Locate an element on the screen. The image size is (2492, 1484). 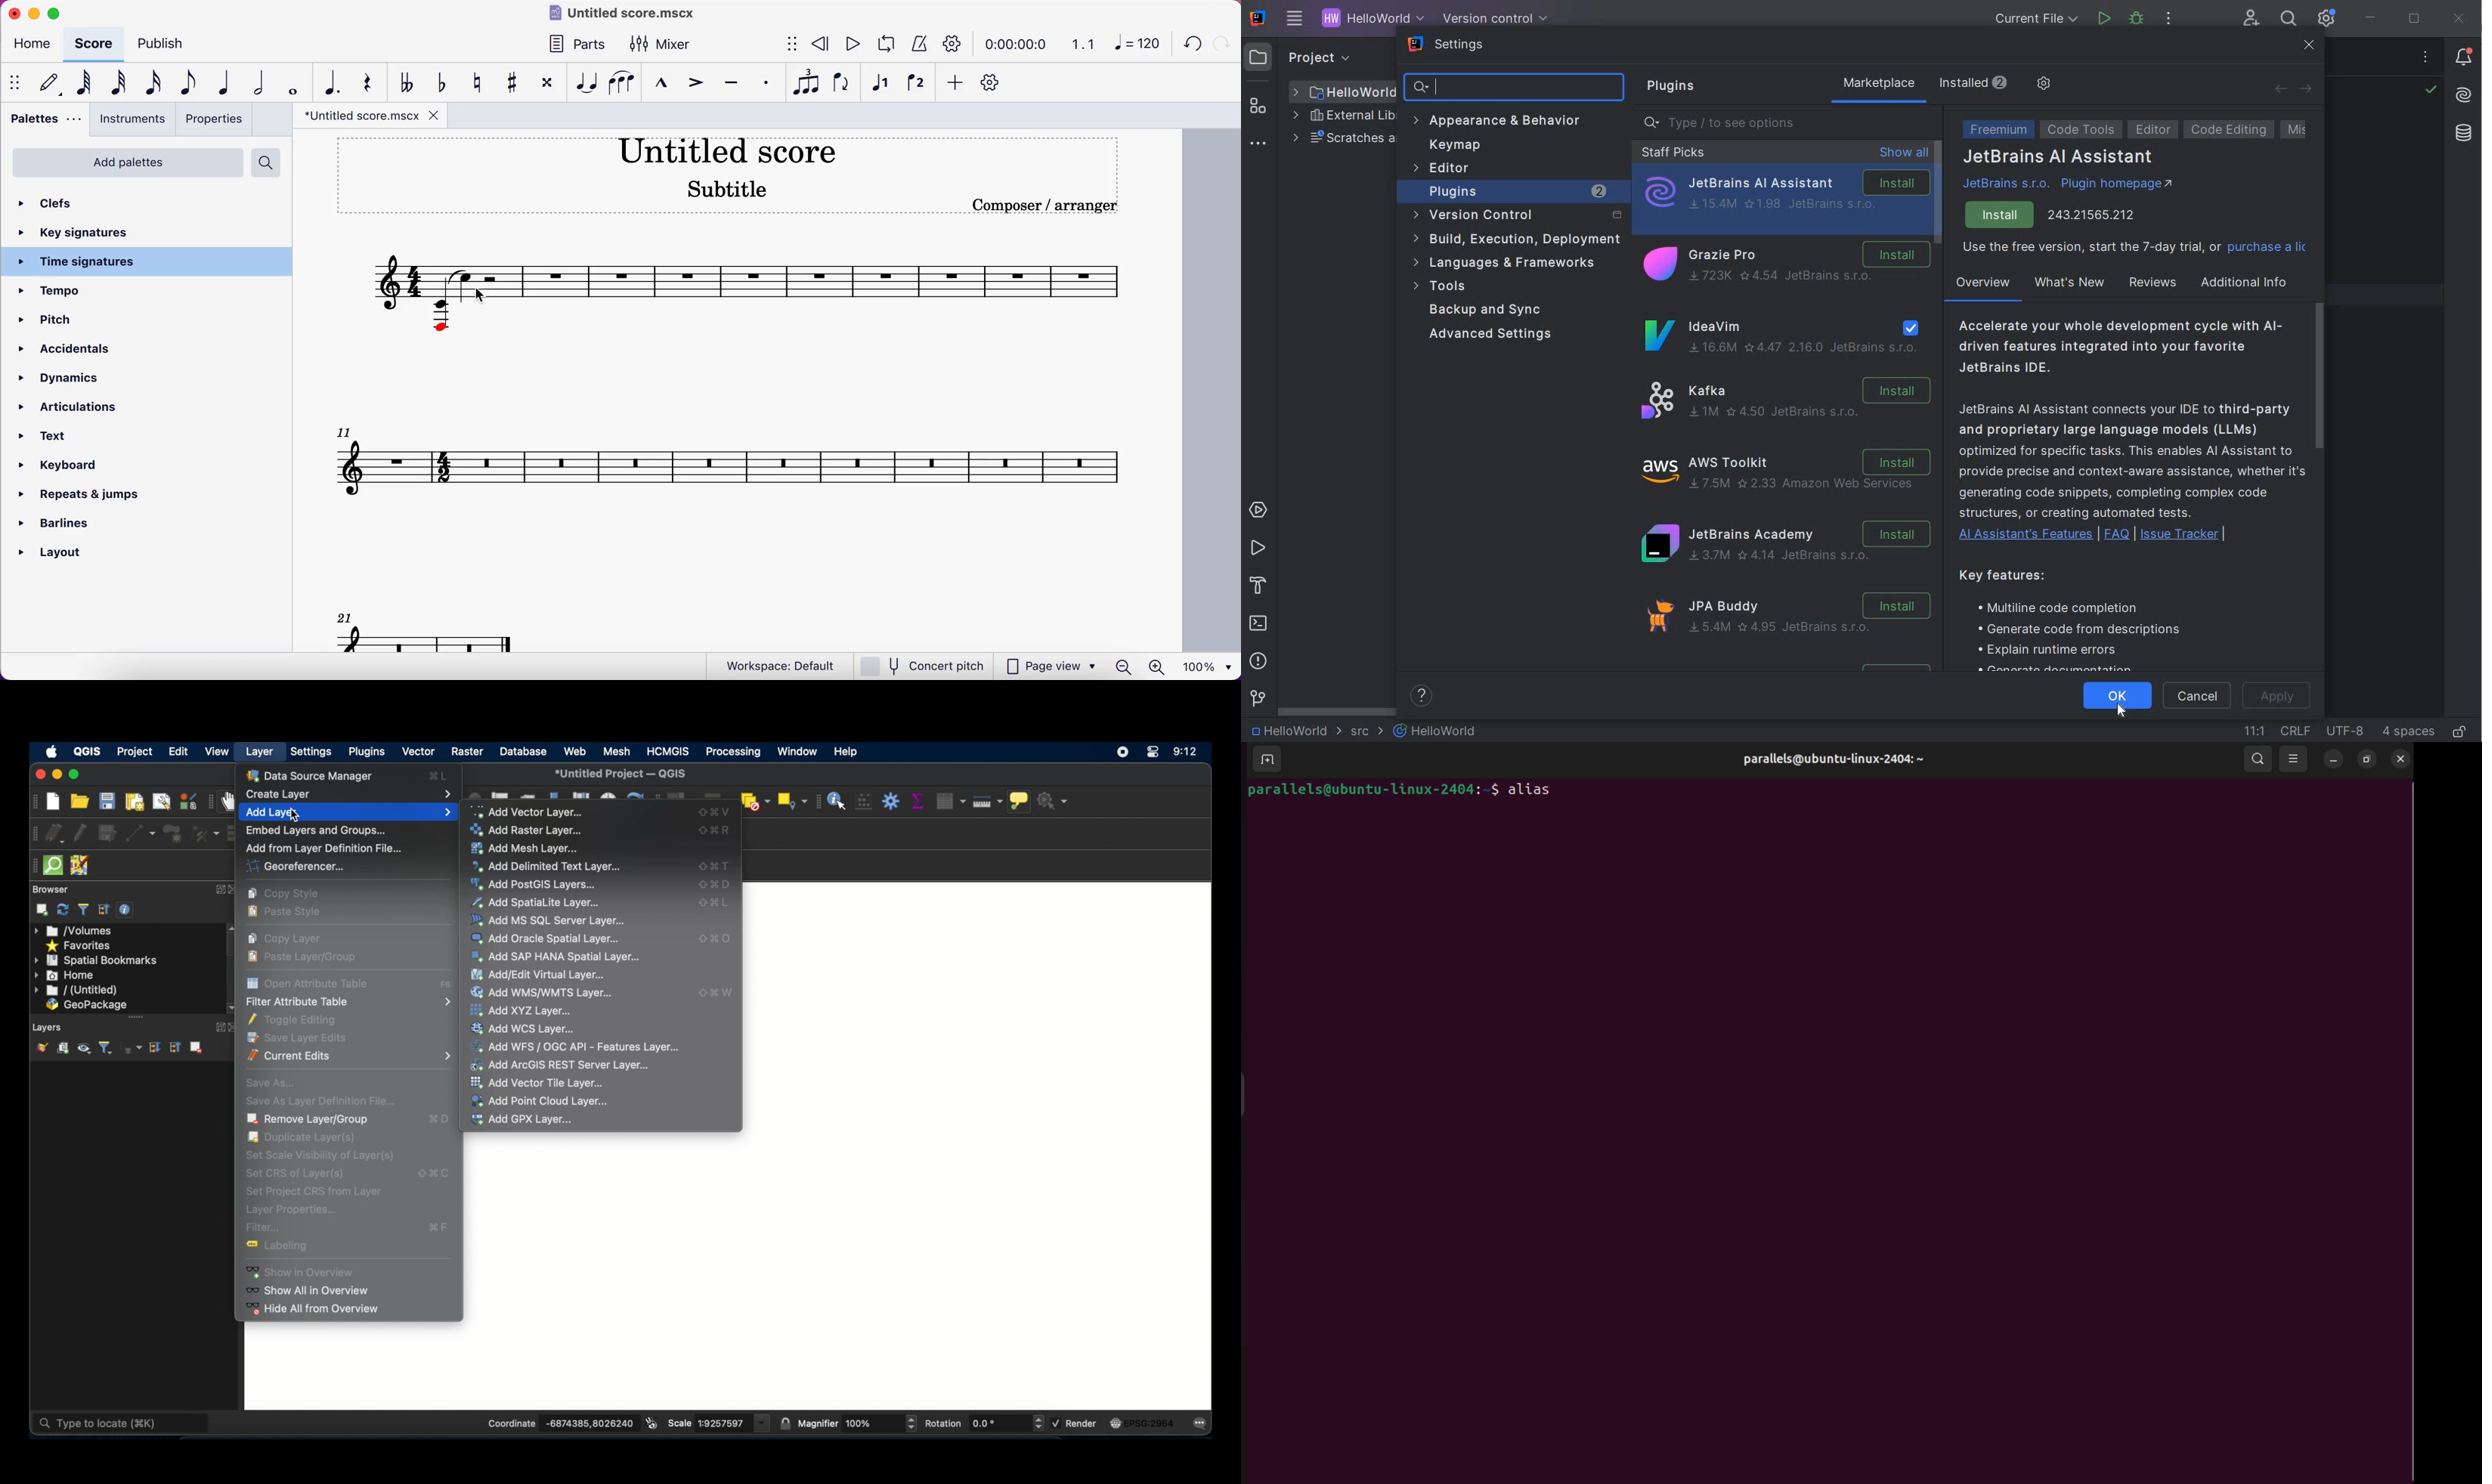
messages is located at coordinates (1203, 1424).